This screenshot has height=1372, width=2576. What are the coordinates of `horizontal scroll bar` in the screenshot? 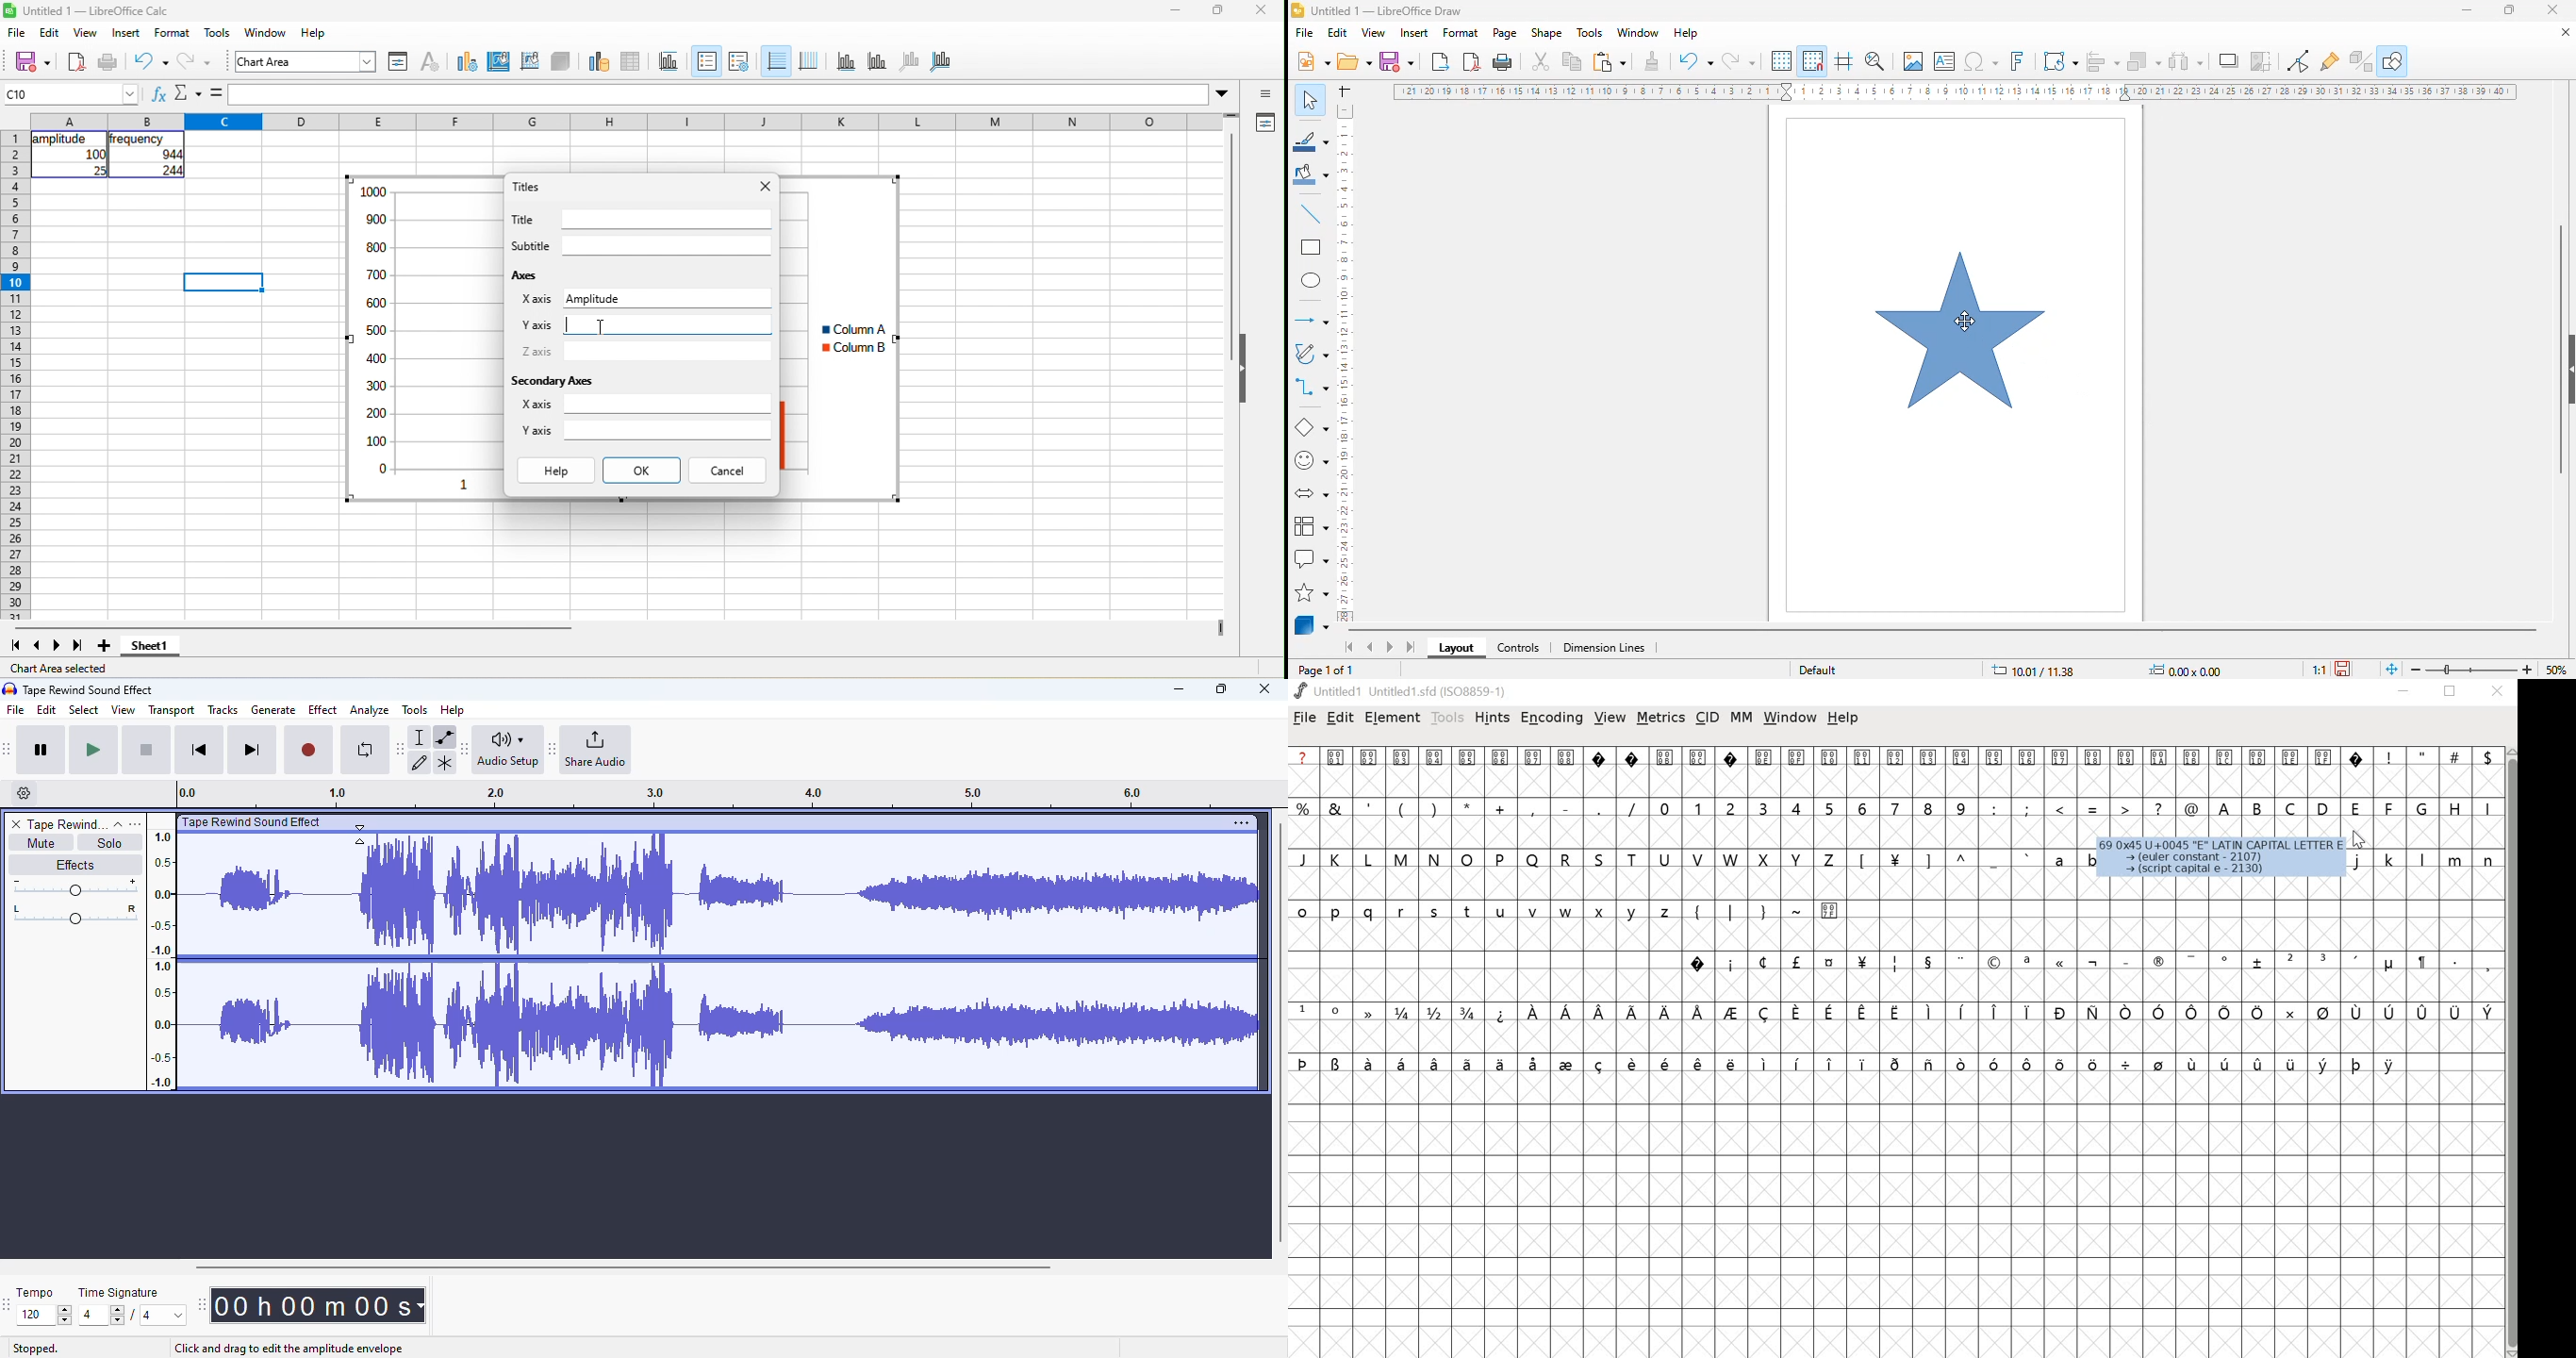 It's located at (1945, 630).